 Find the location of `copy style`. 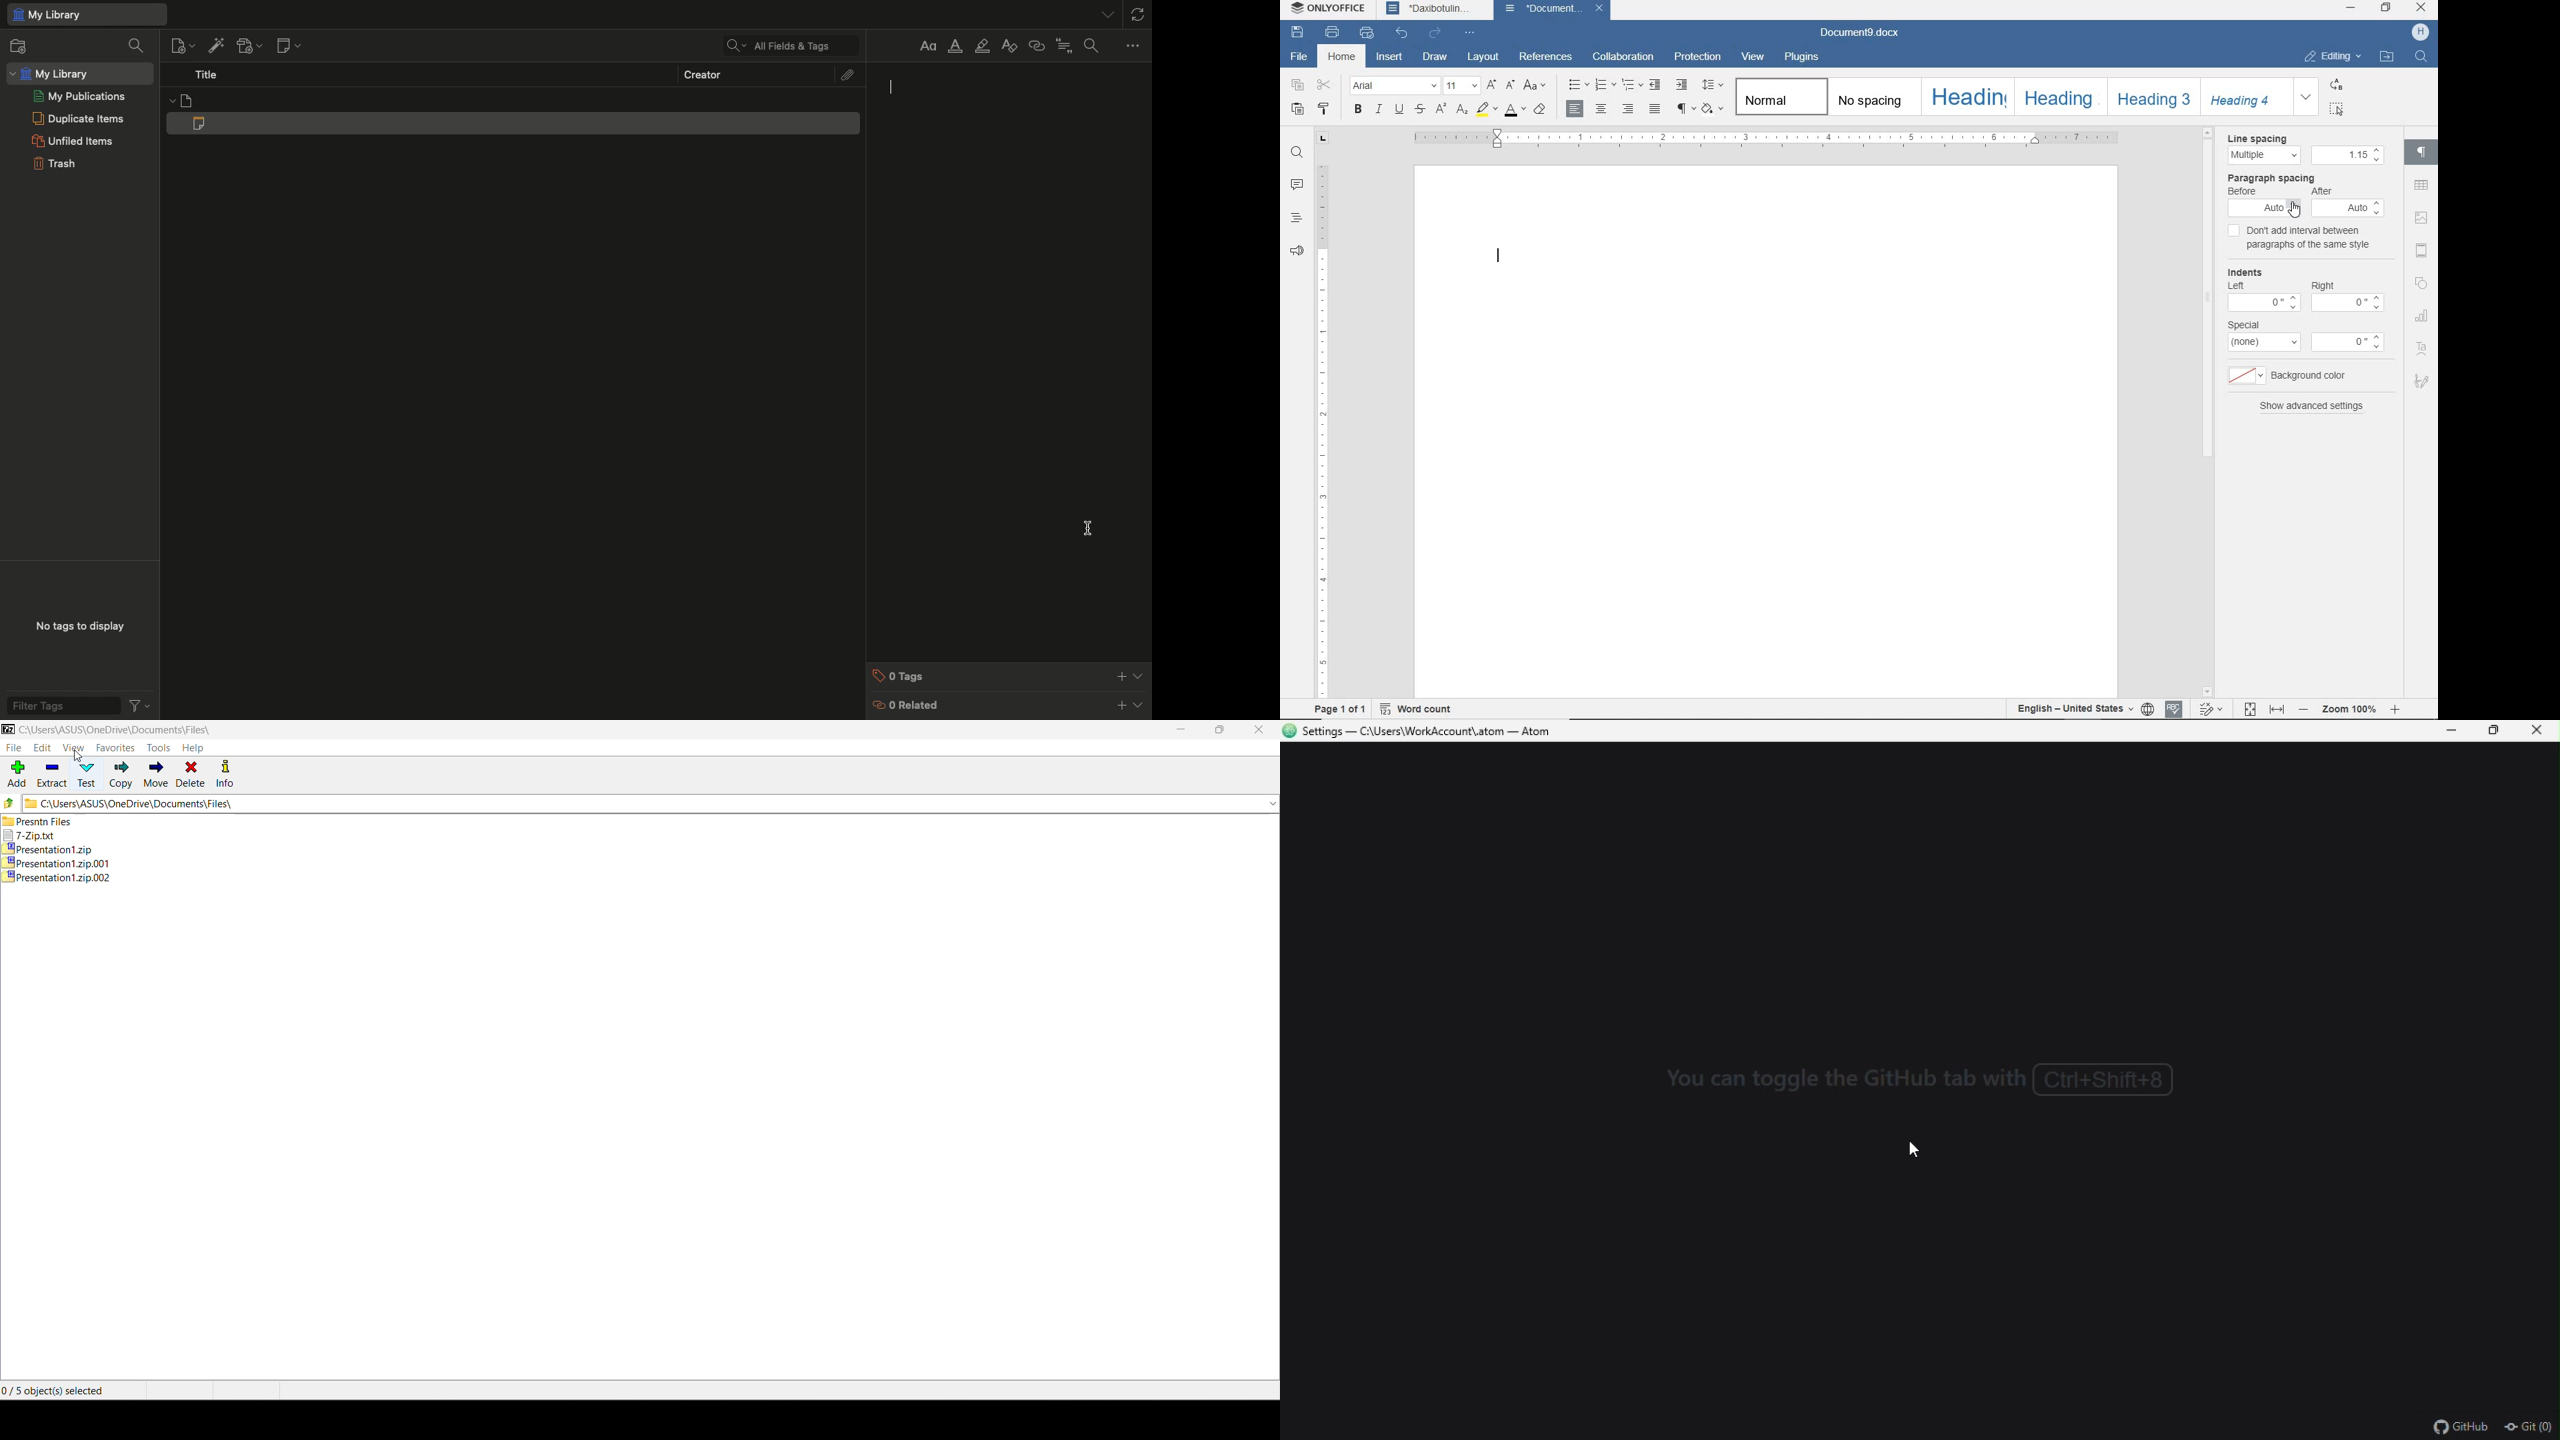

copy style is located at coordinates (1326, 110).